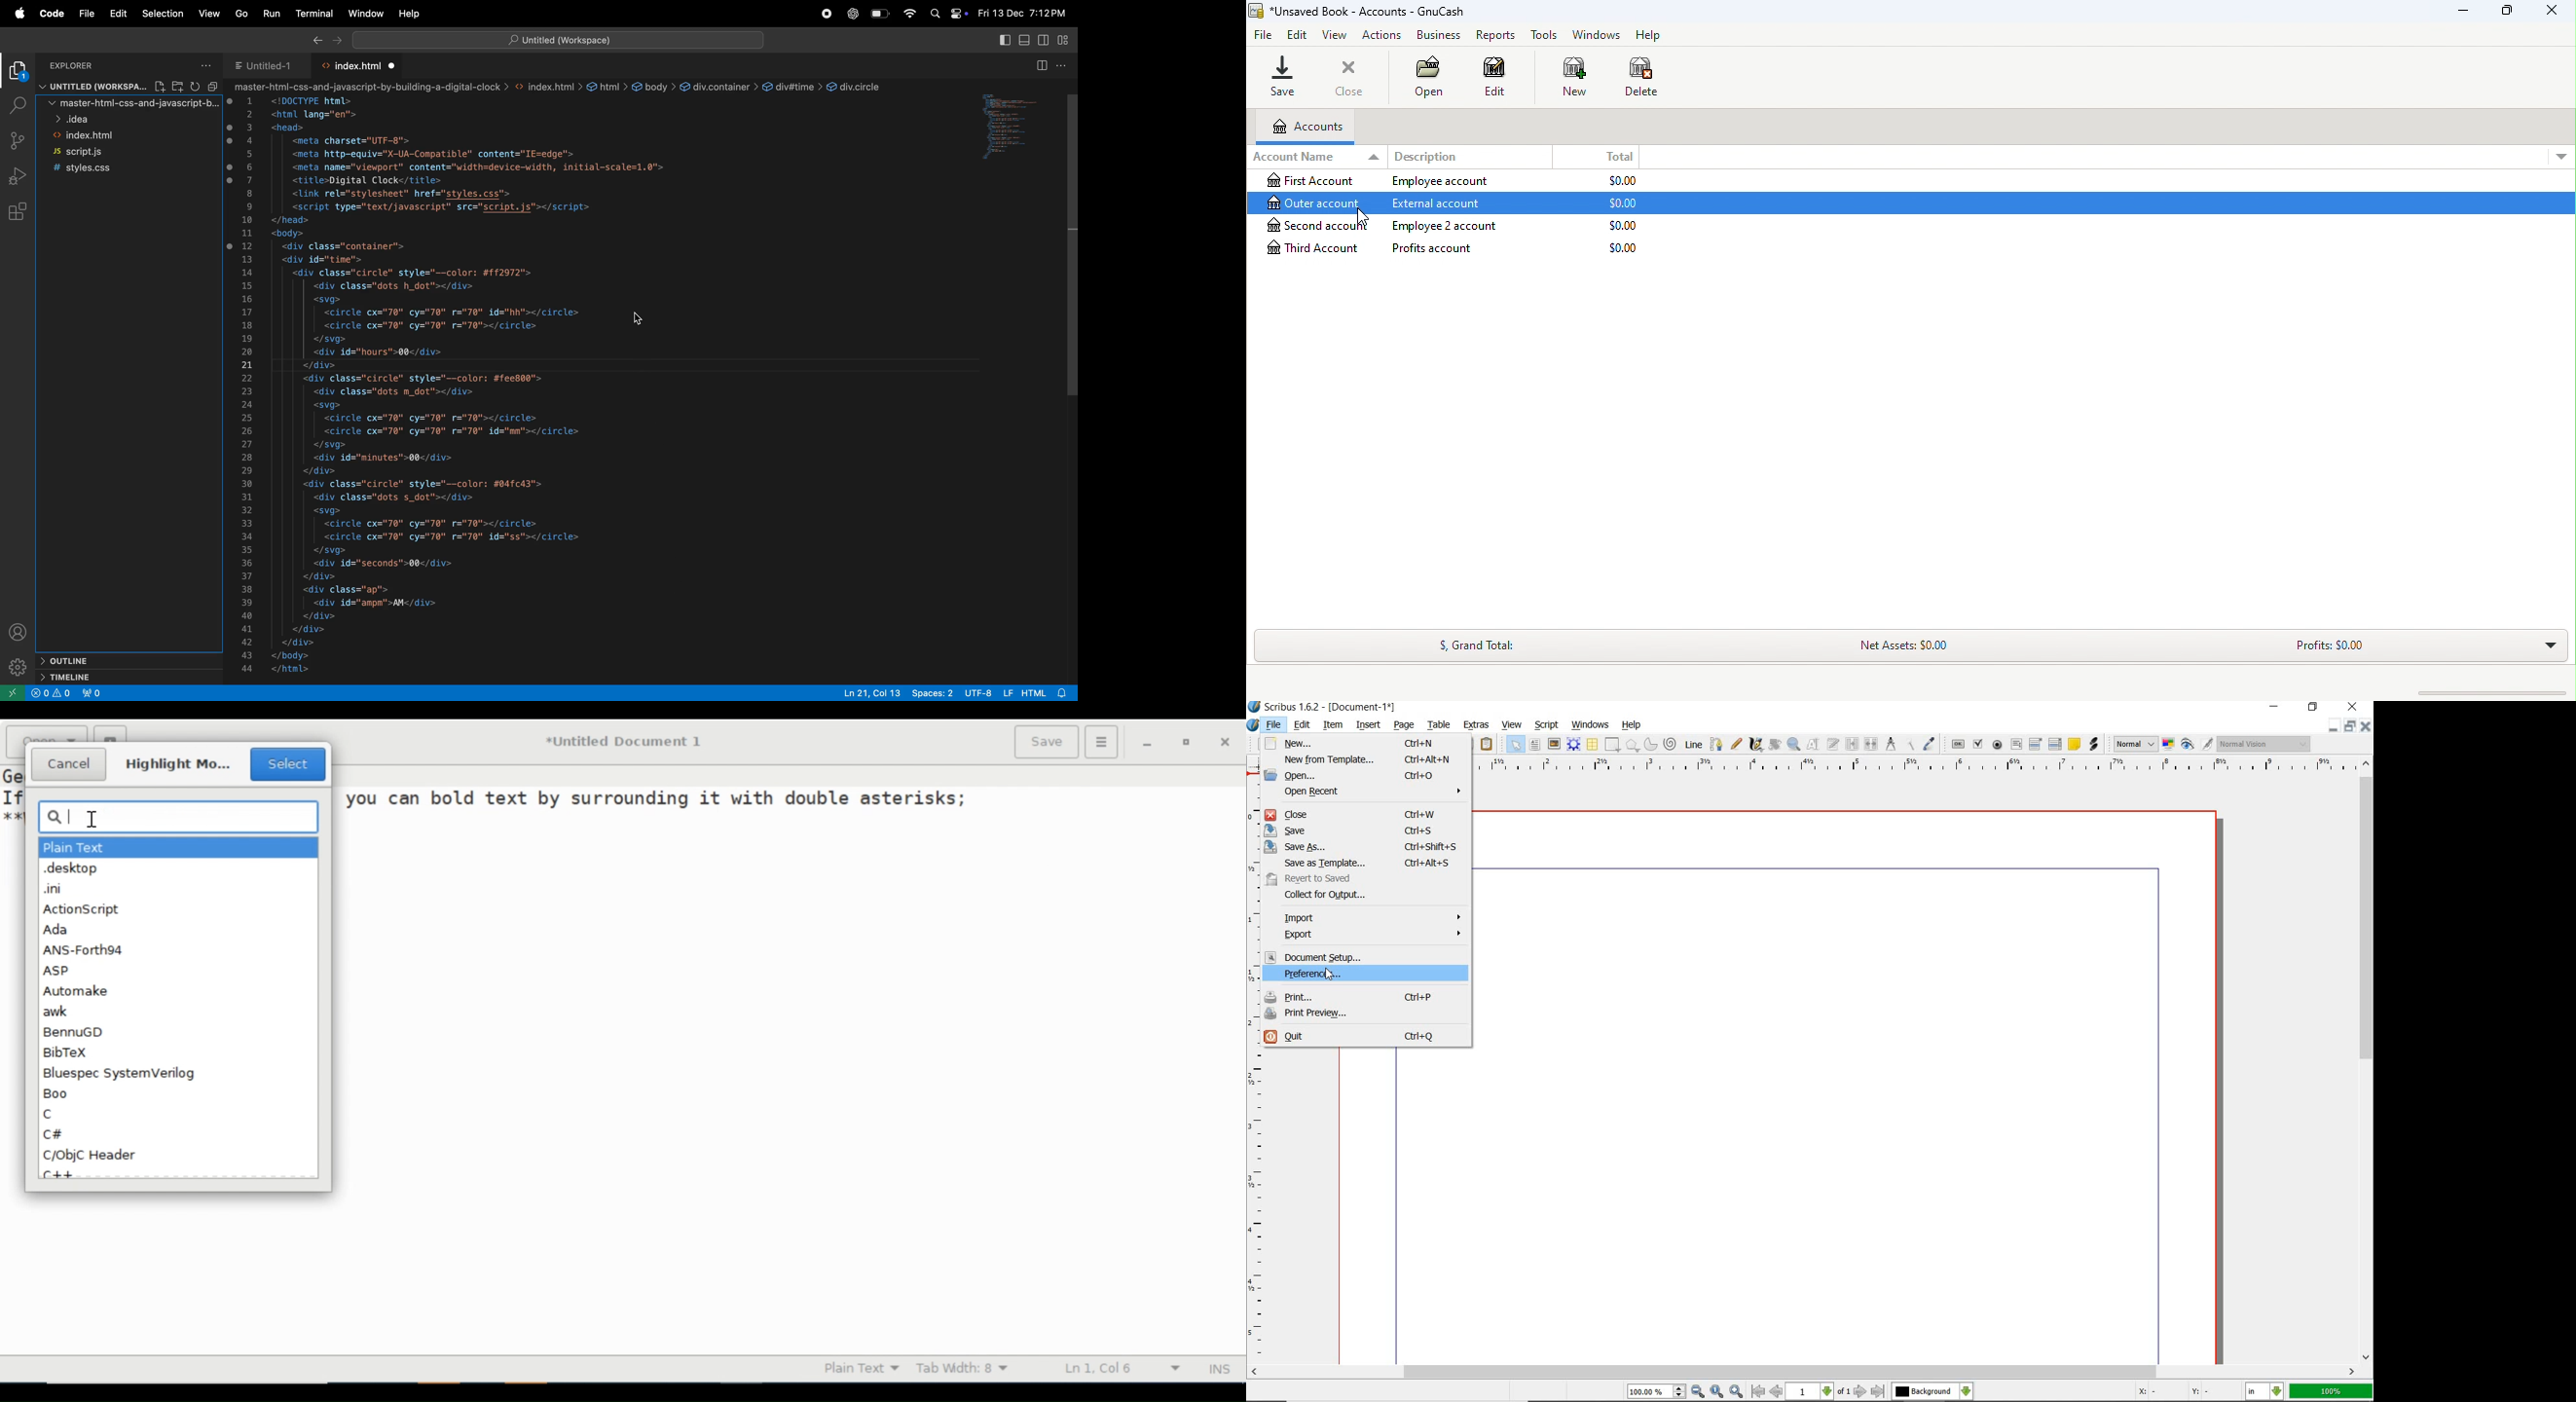 The image size is (2576, 1428). Describe the element at coordinates (2095, 745) in the screenshot. I see `link annotation` at that location.